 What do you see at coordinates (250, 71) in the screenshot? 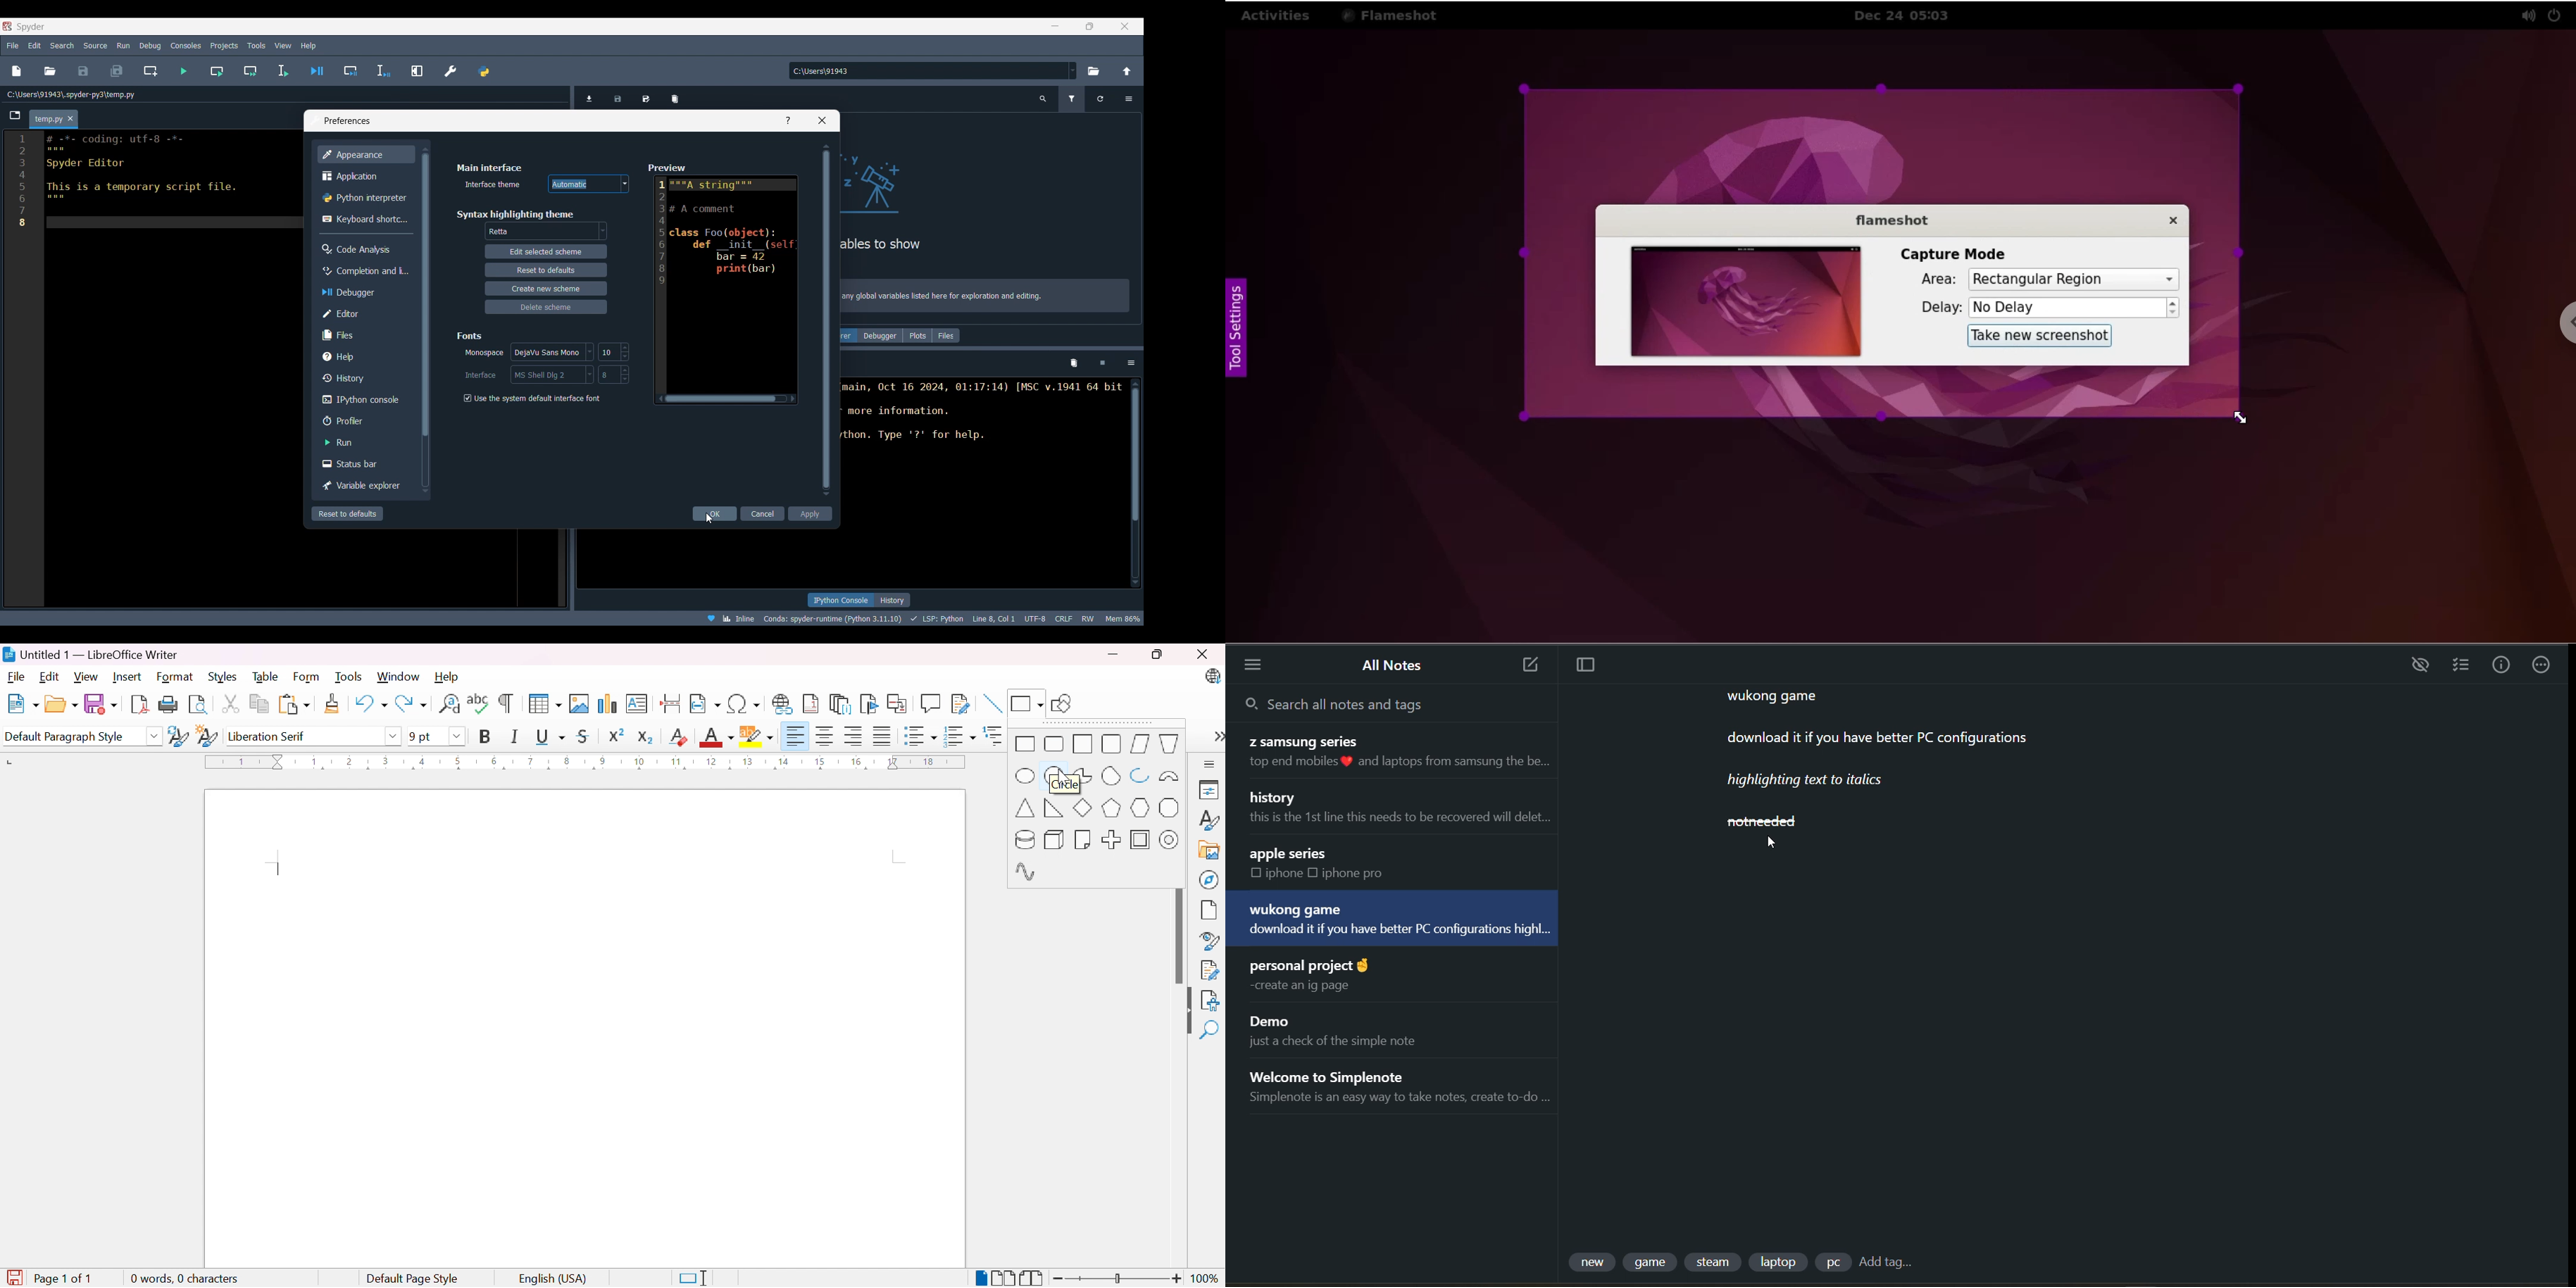
I see `Run current cell and go to the next one` at bounding box center [250, 71].